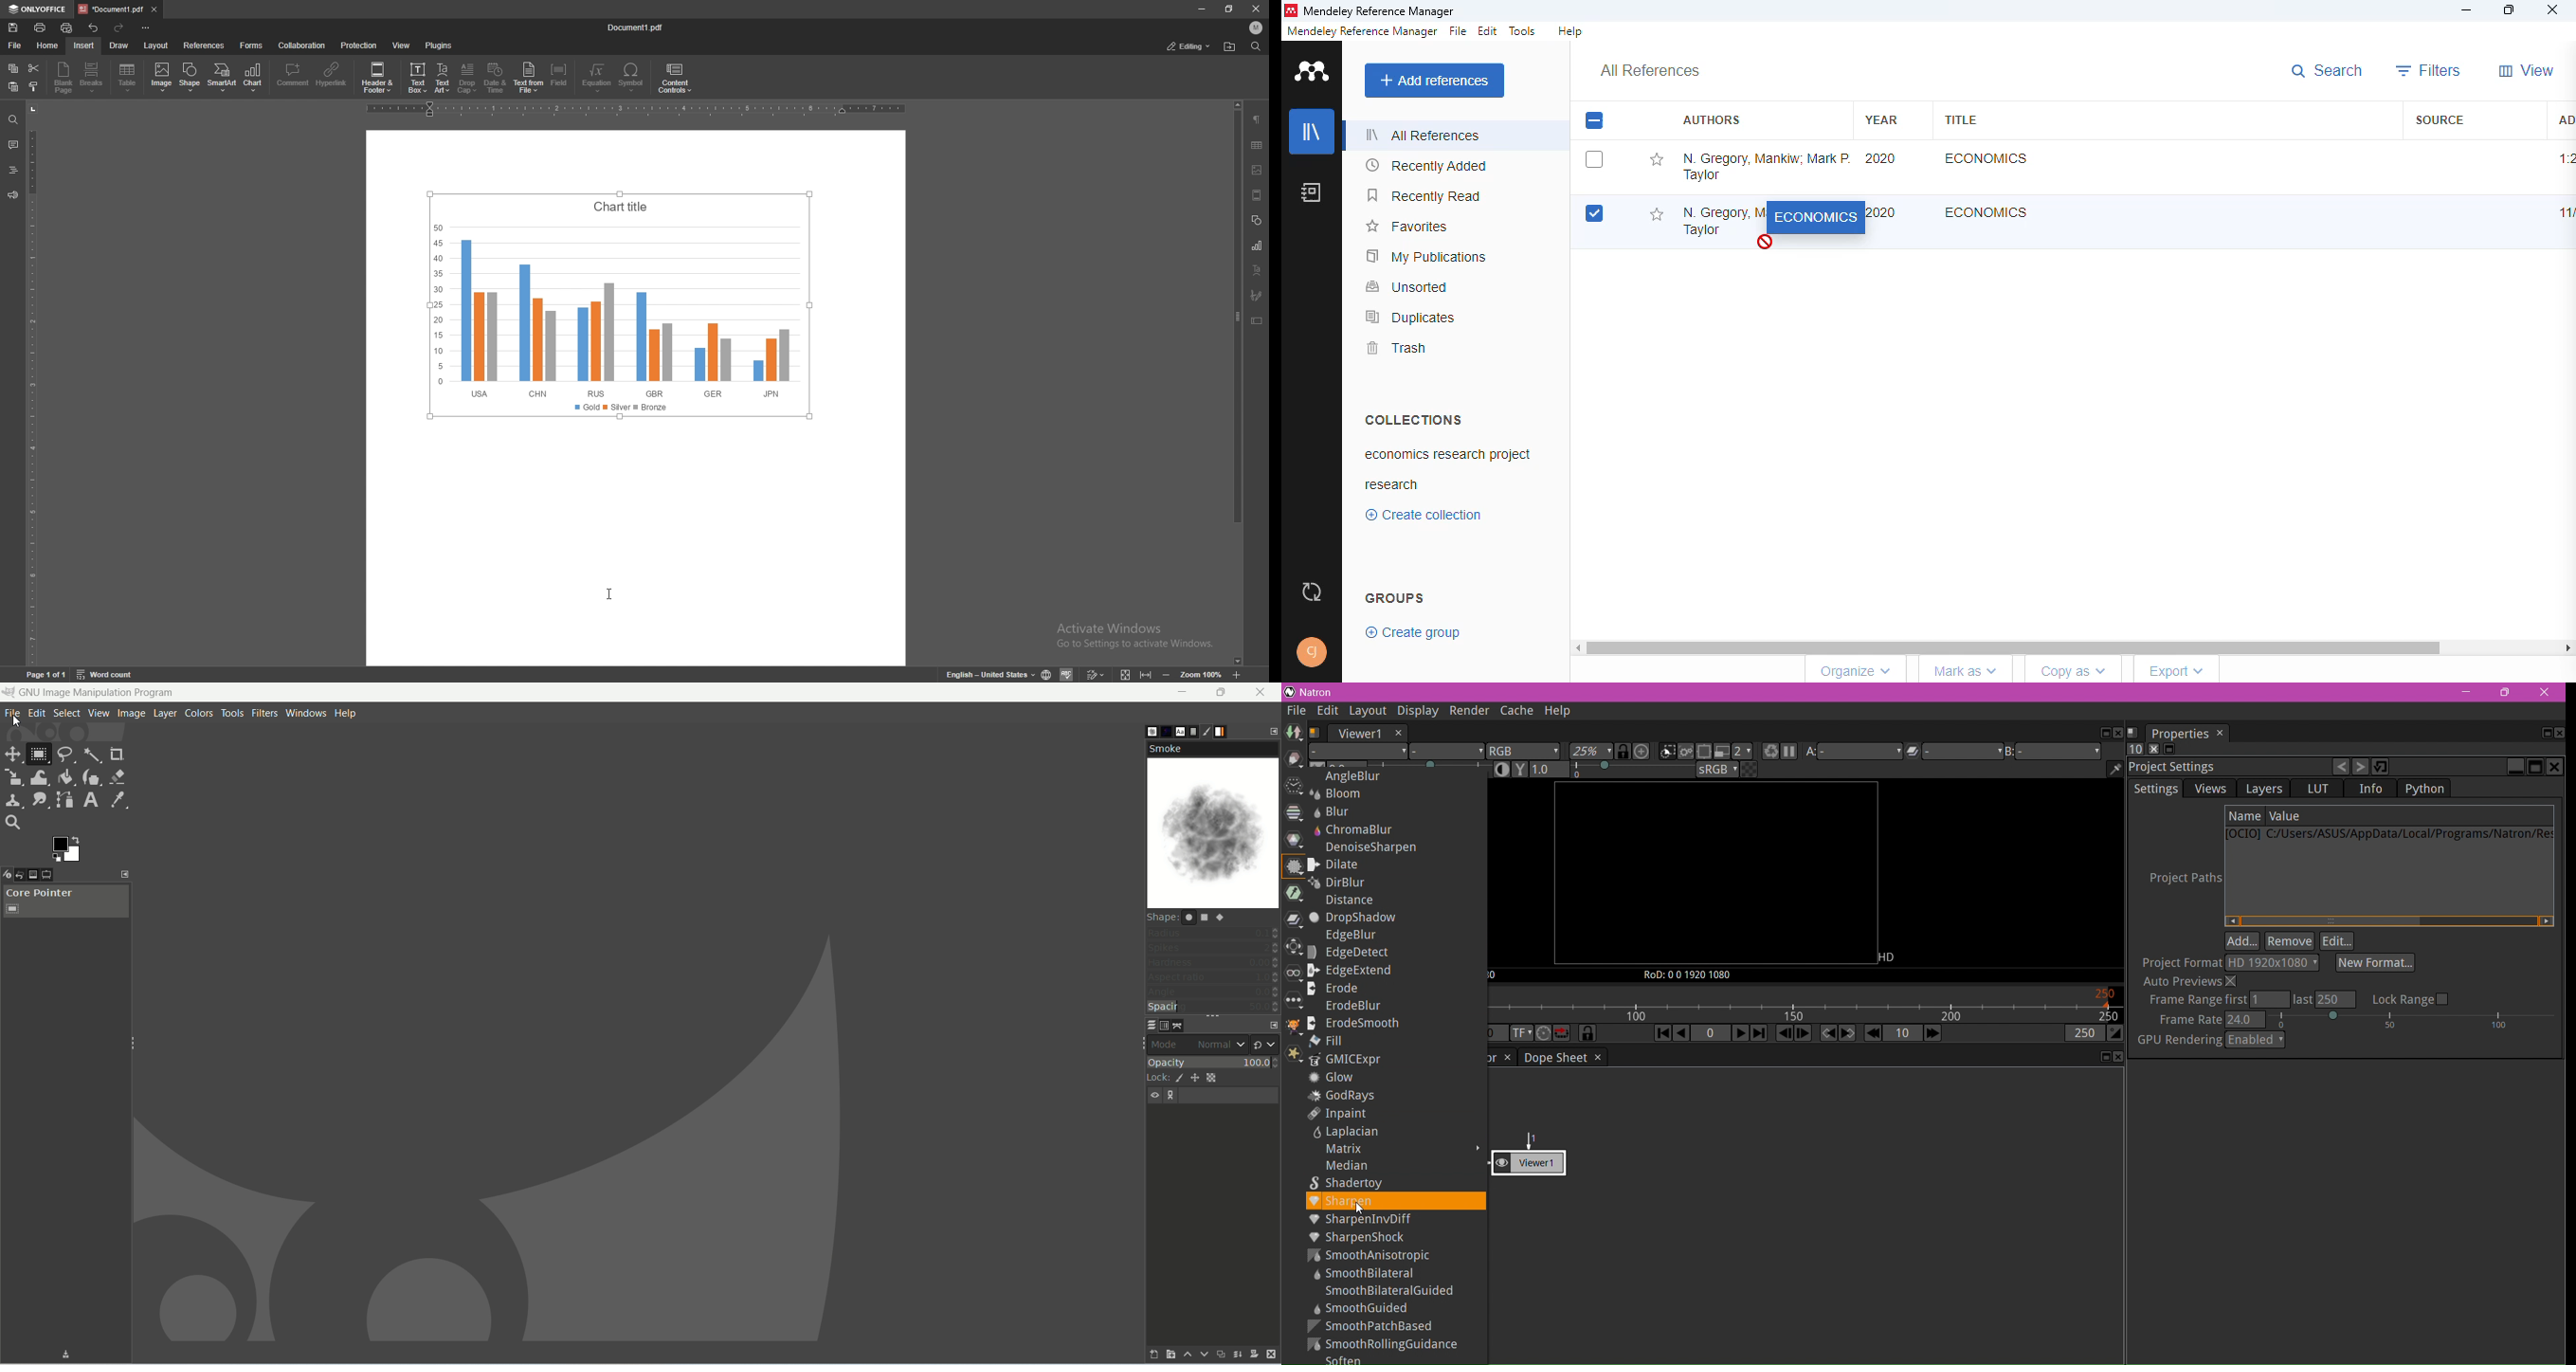  Describe the element at coordinates (147, 28) in the screenshot. I see `configure tool bar` at that location.